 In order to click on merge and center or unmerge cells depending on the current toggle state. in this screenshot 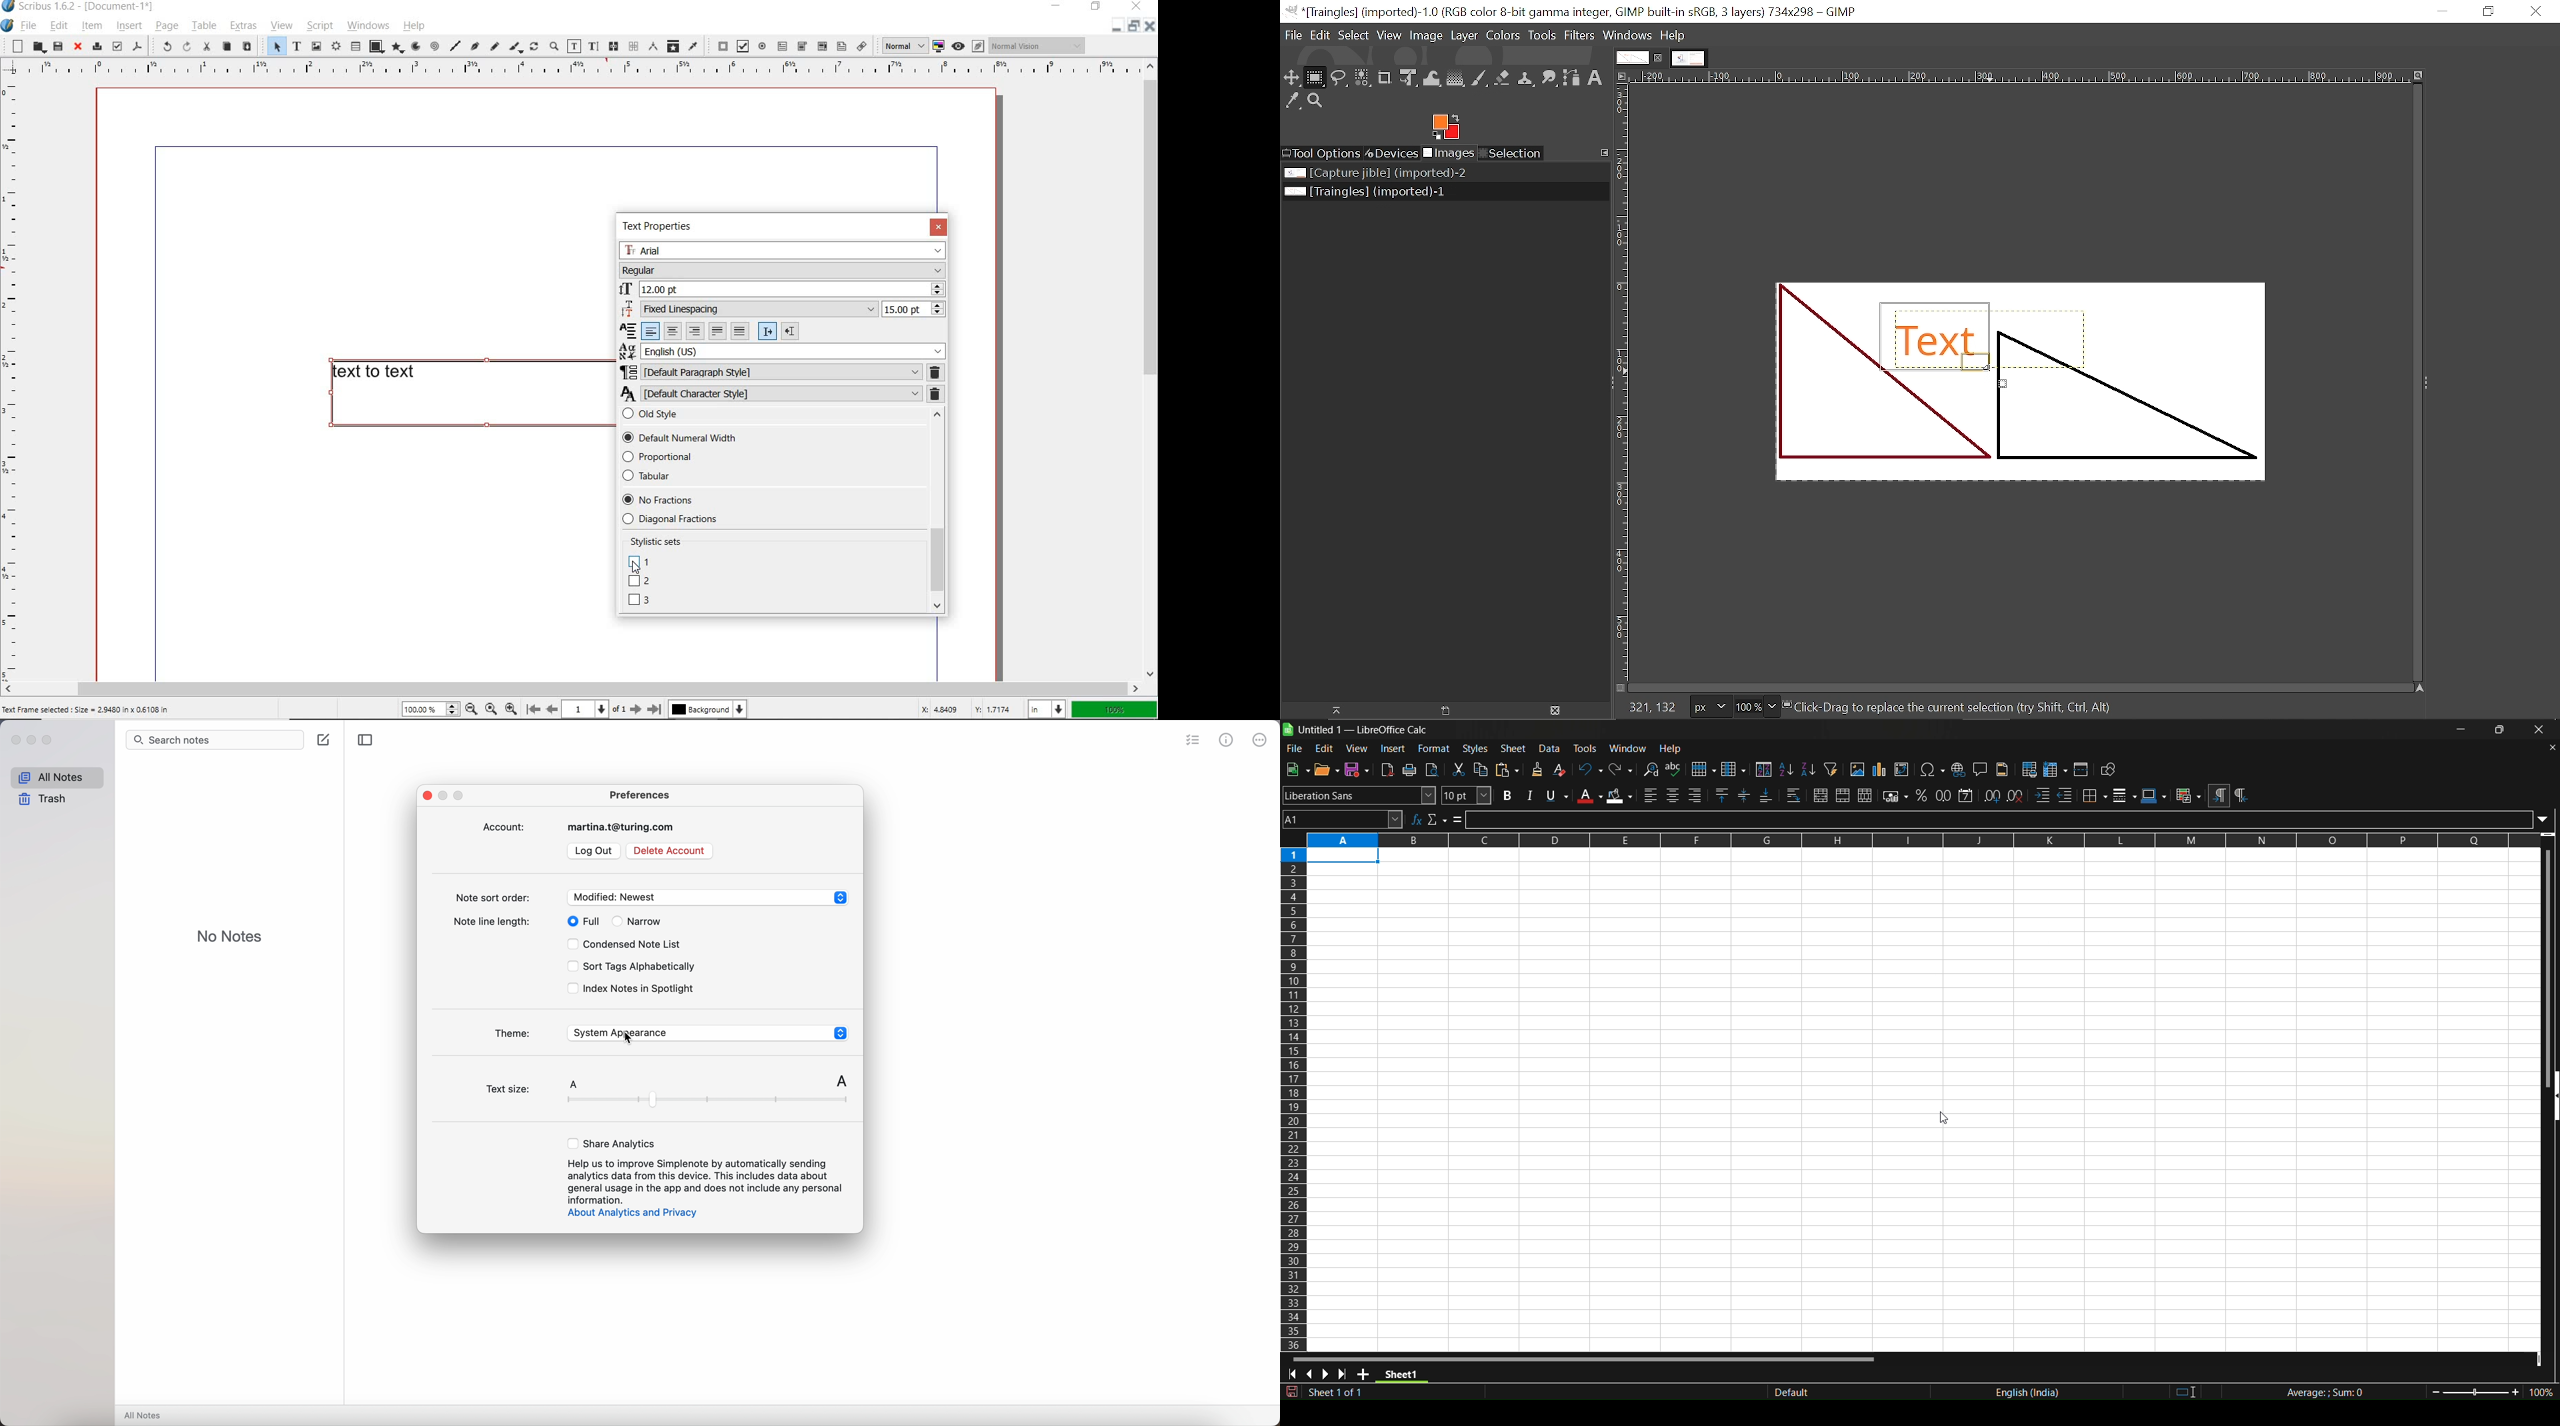, I will do `click(1821, 797)`.